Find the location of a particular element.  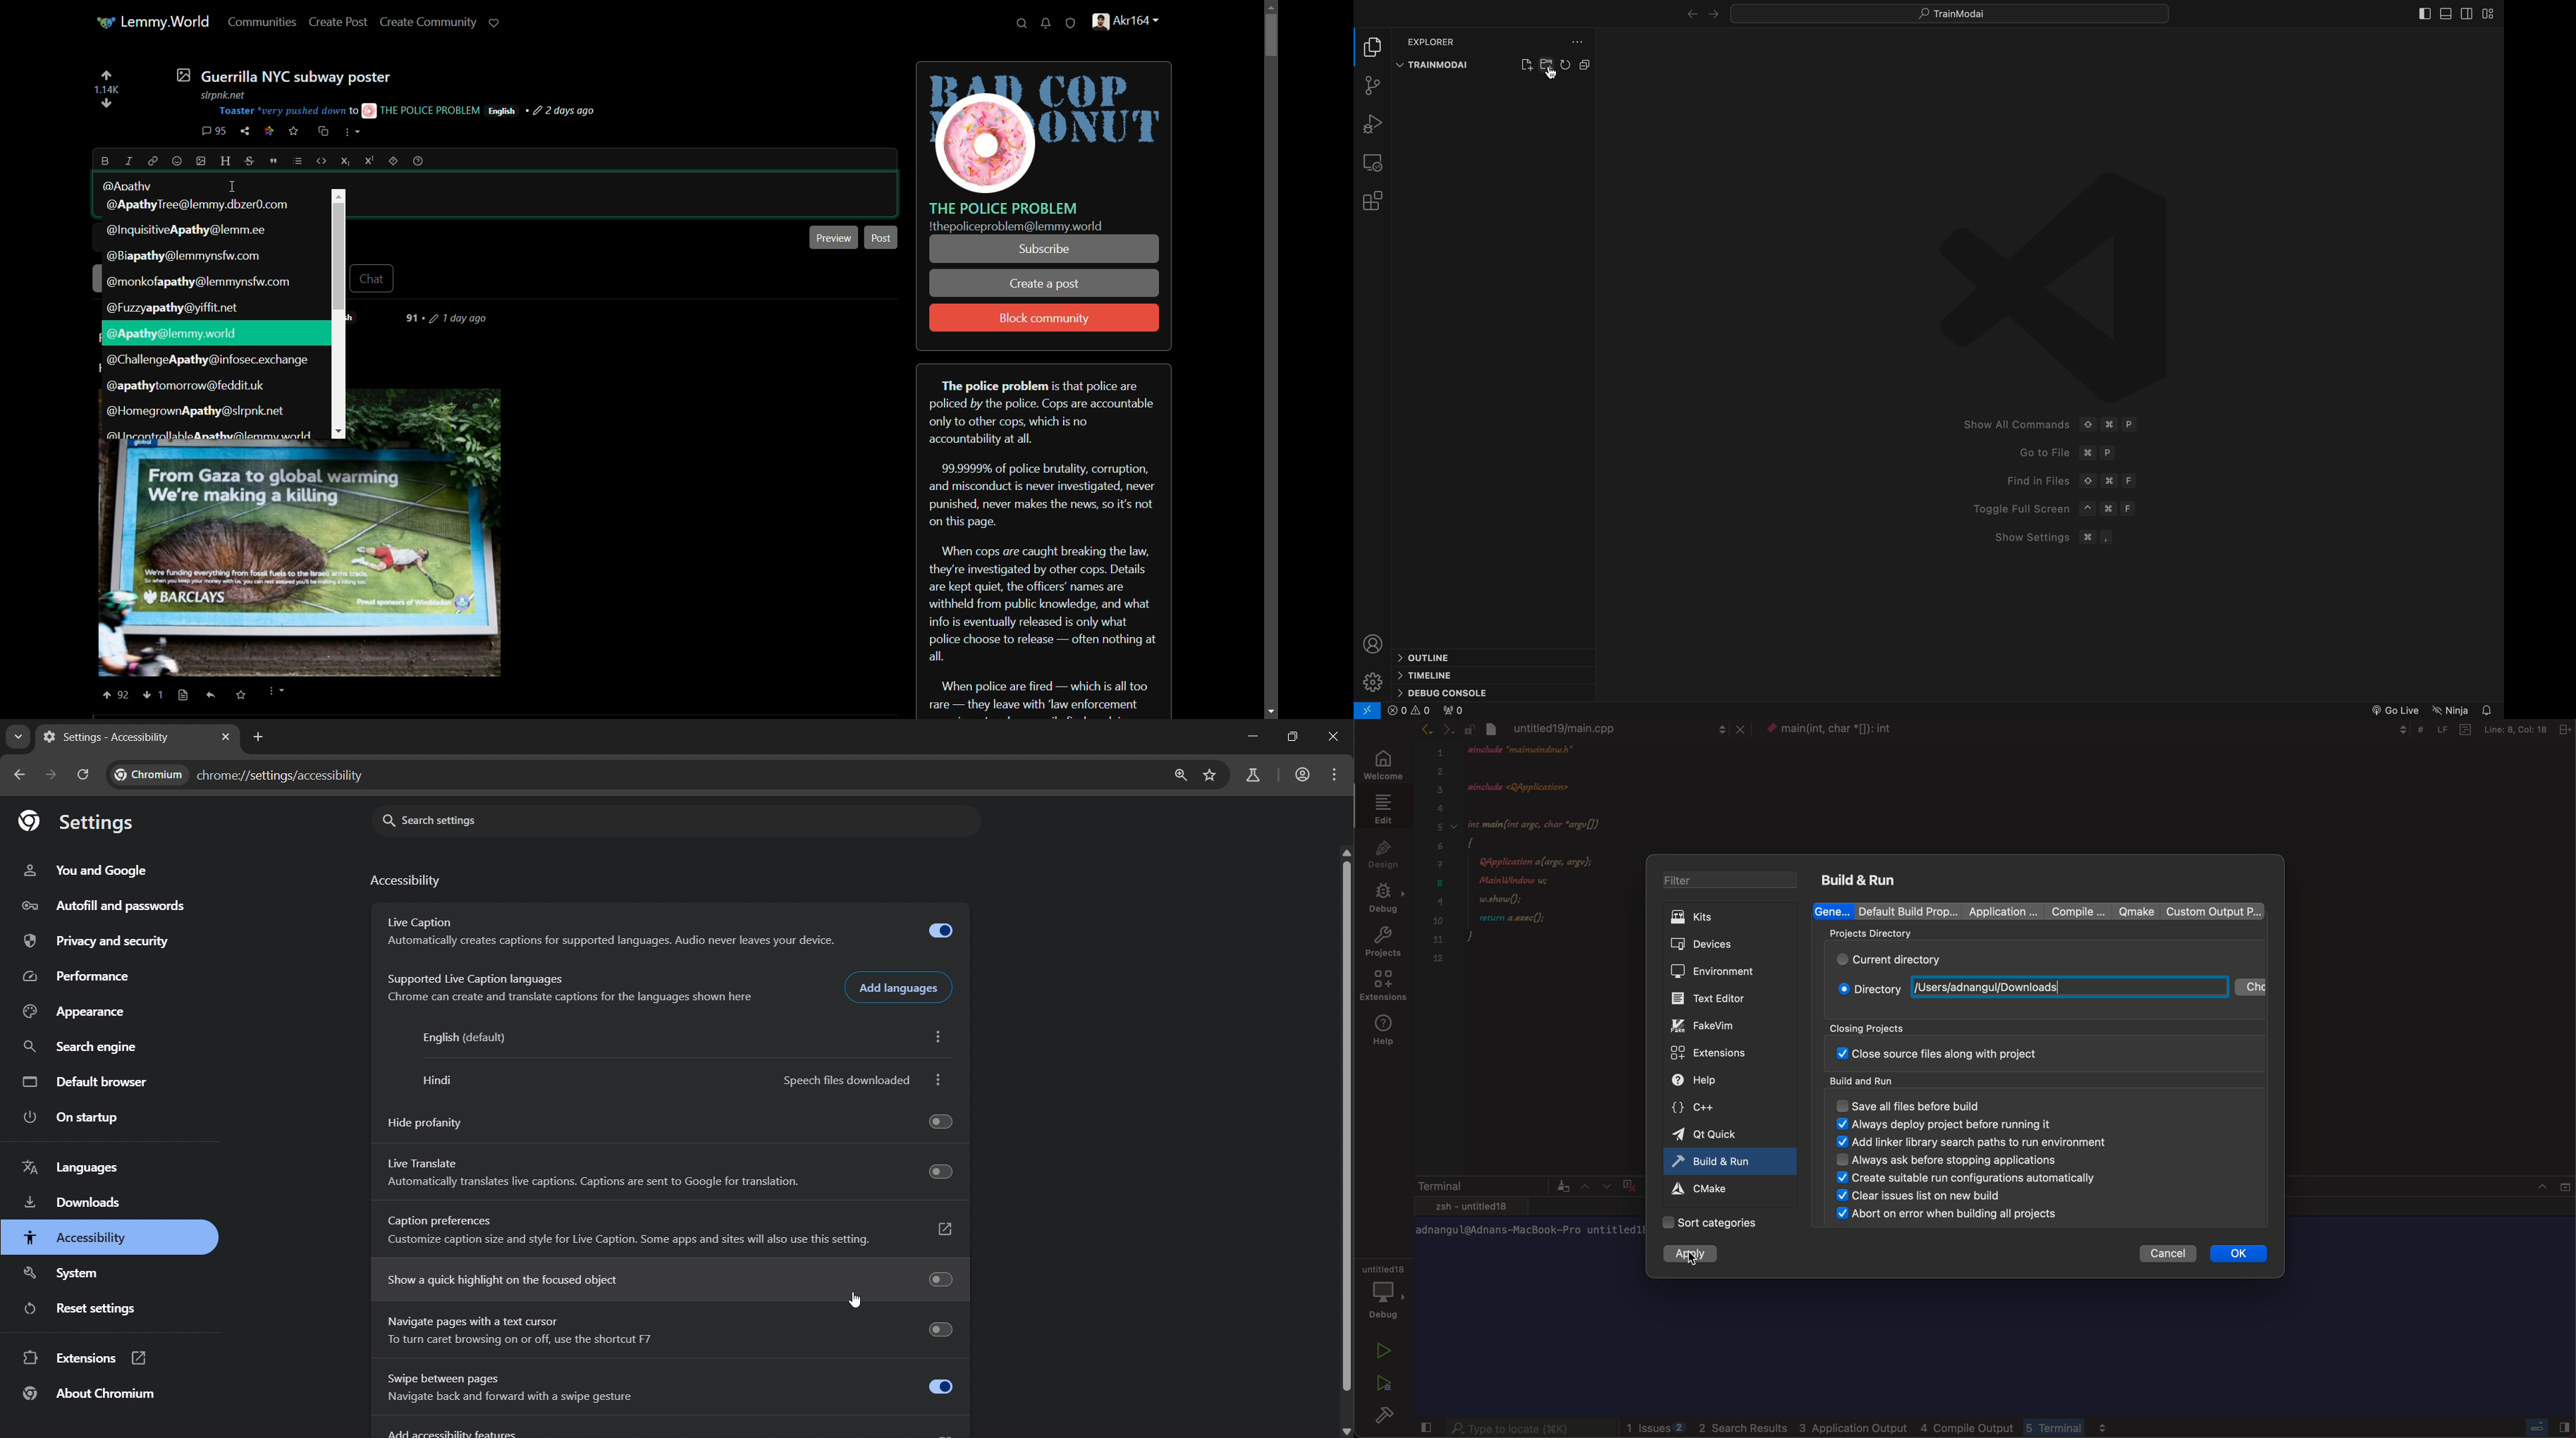

cancel is located at coordinates (2169, 1253).